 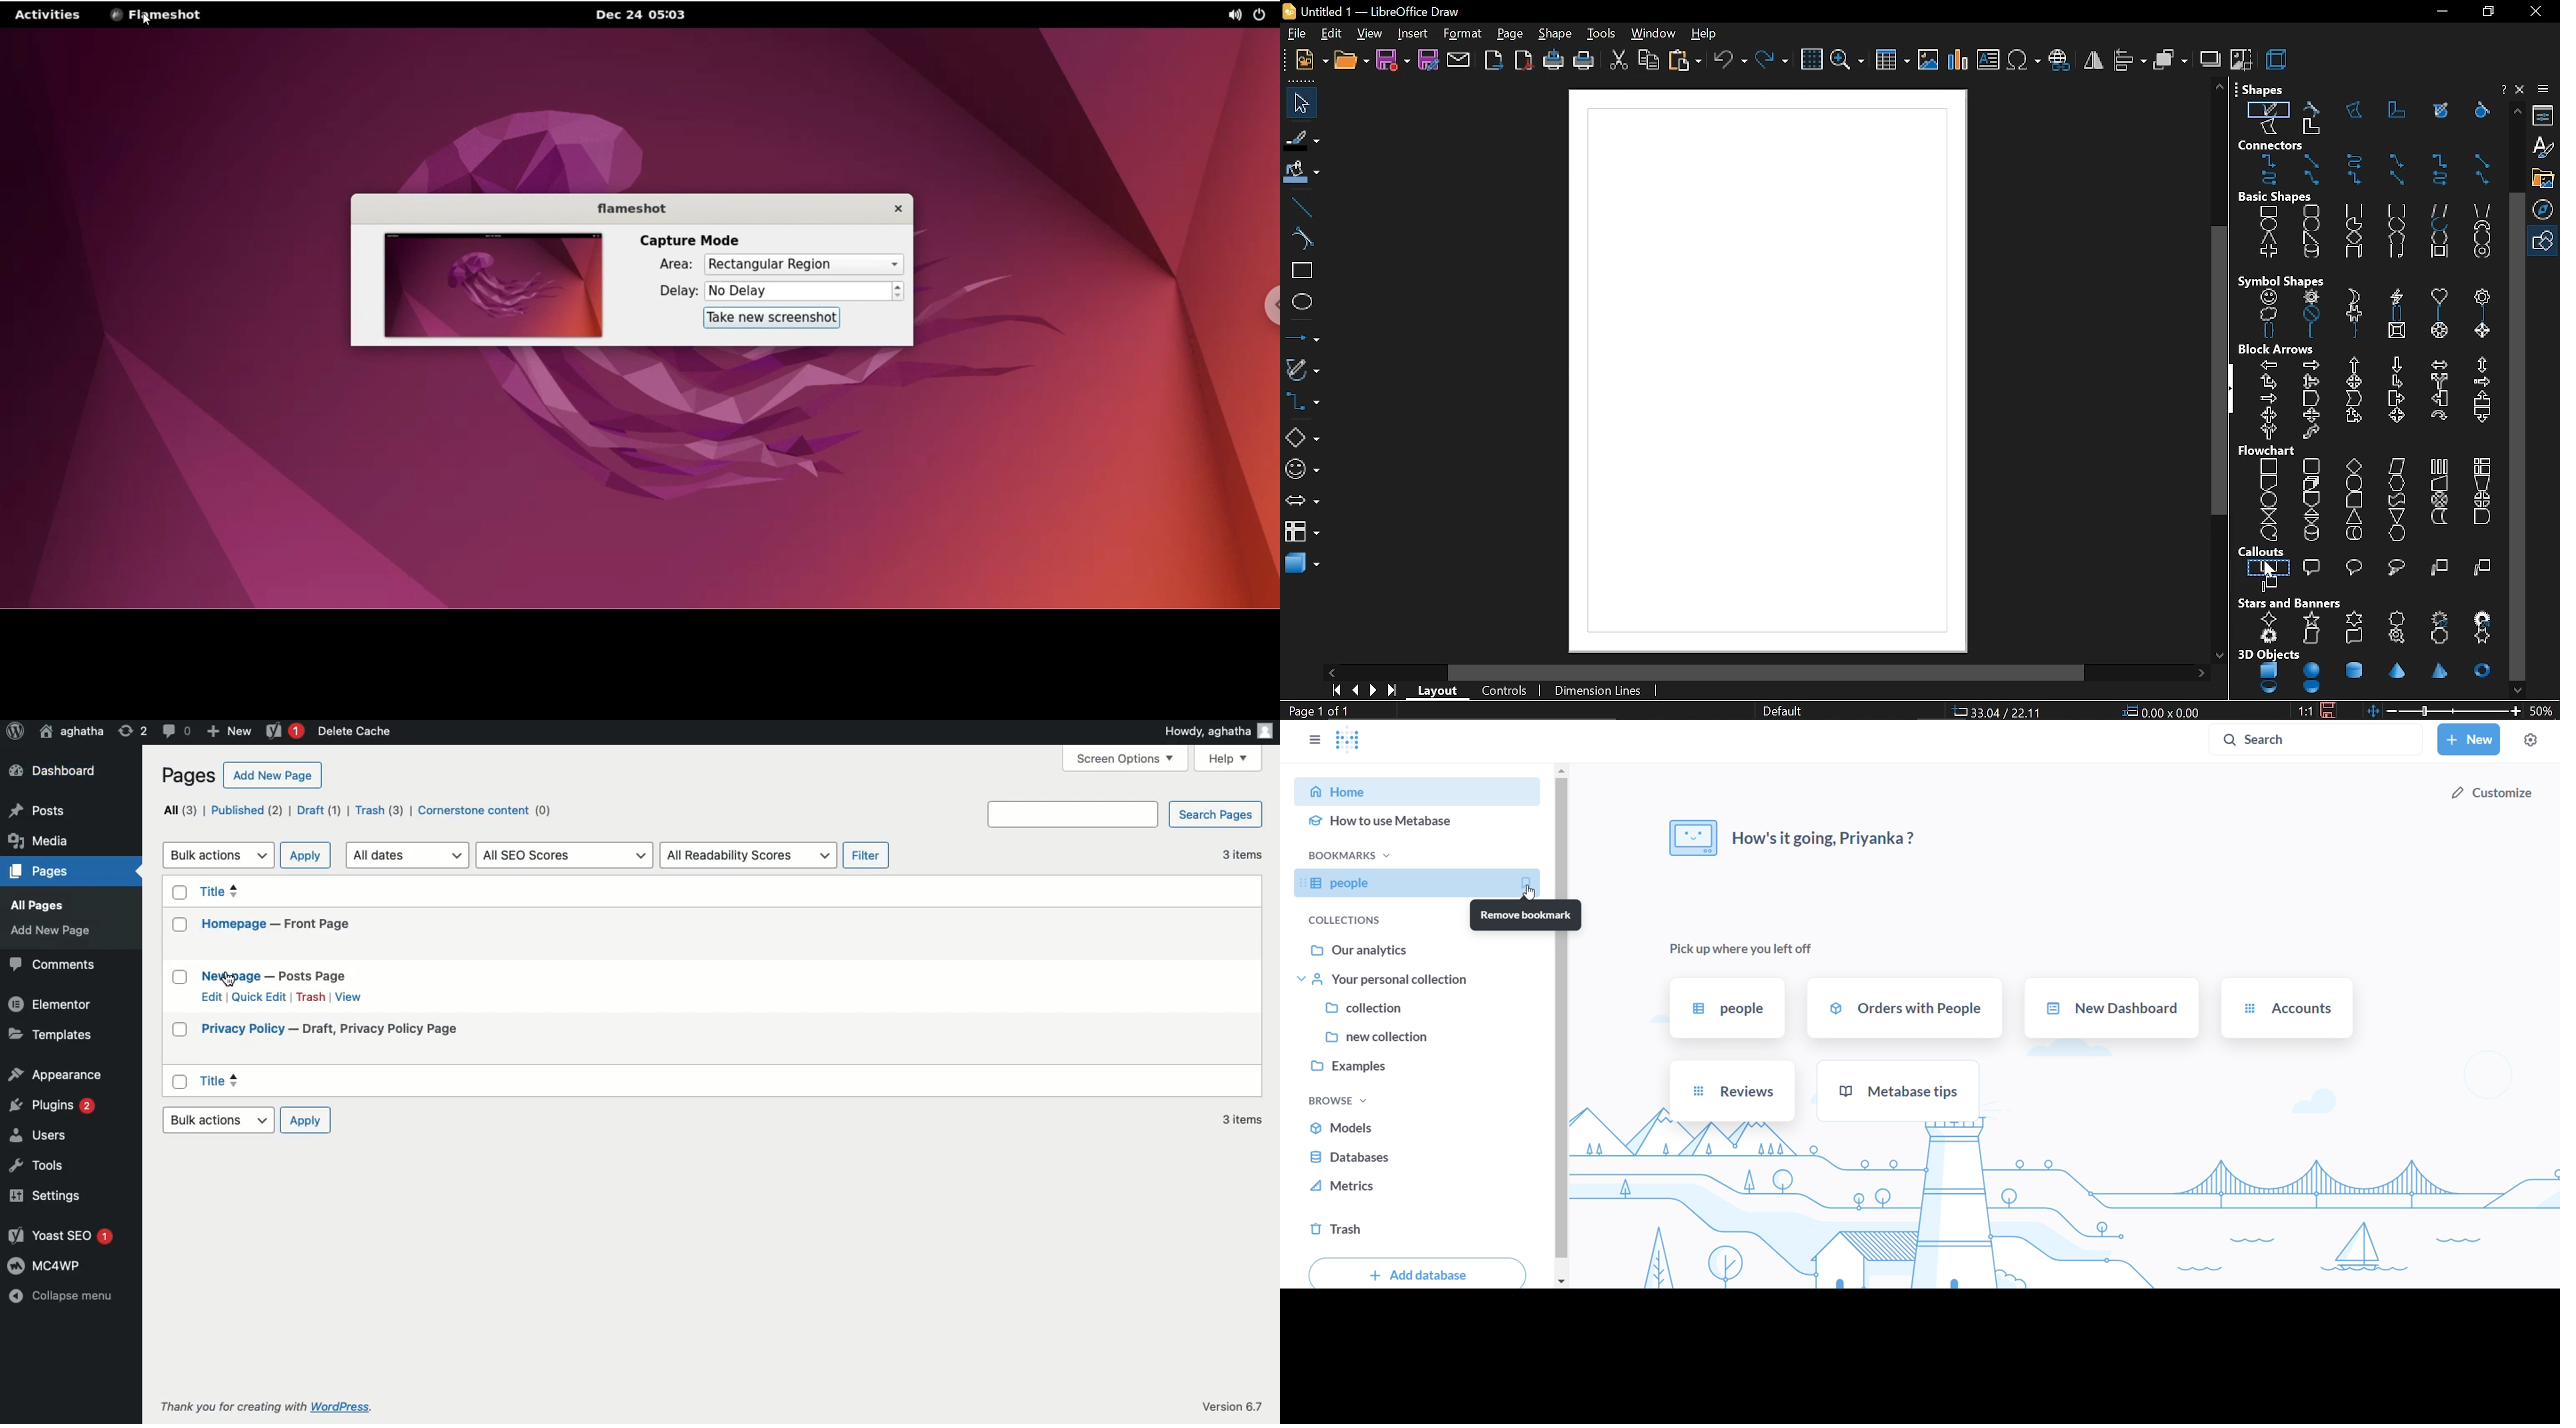 I want to click on curve filled, so click(x=2478, y=111).